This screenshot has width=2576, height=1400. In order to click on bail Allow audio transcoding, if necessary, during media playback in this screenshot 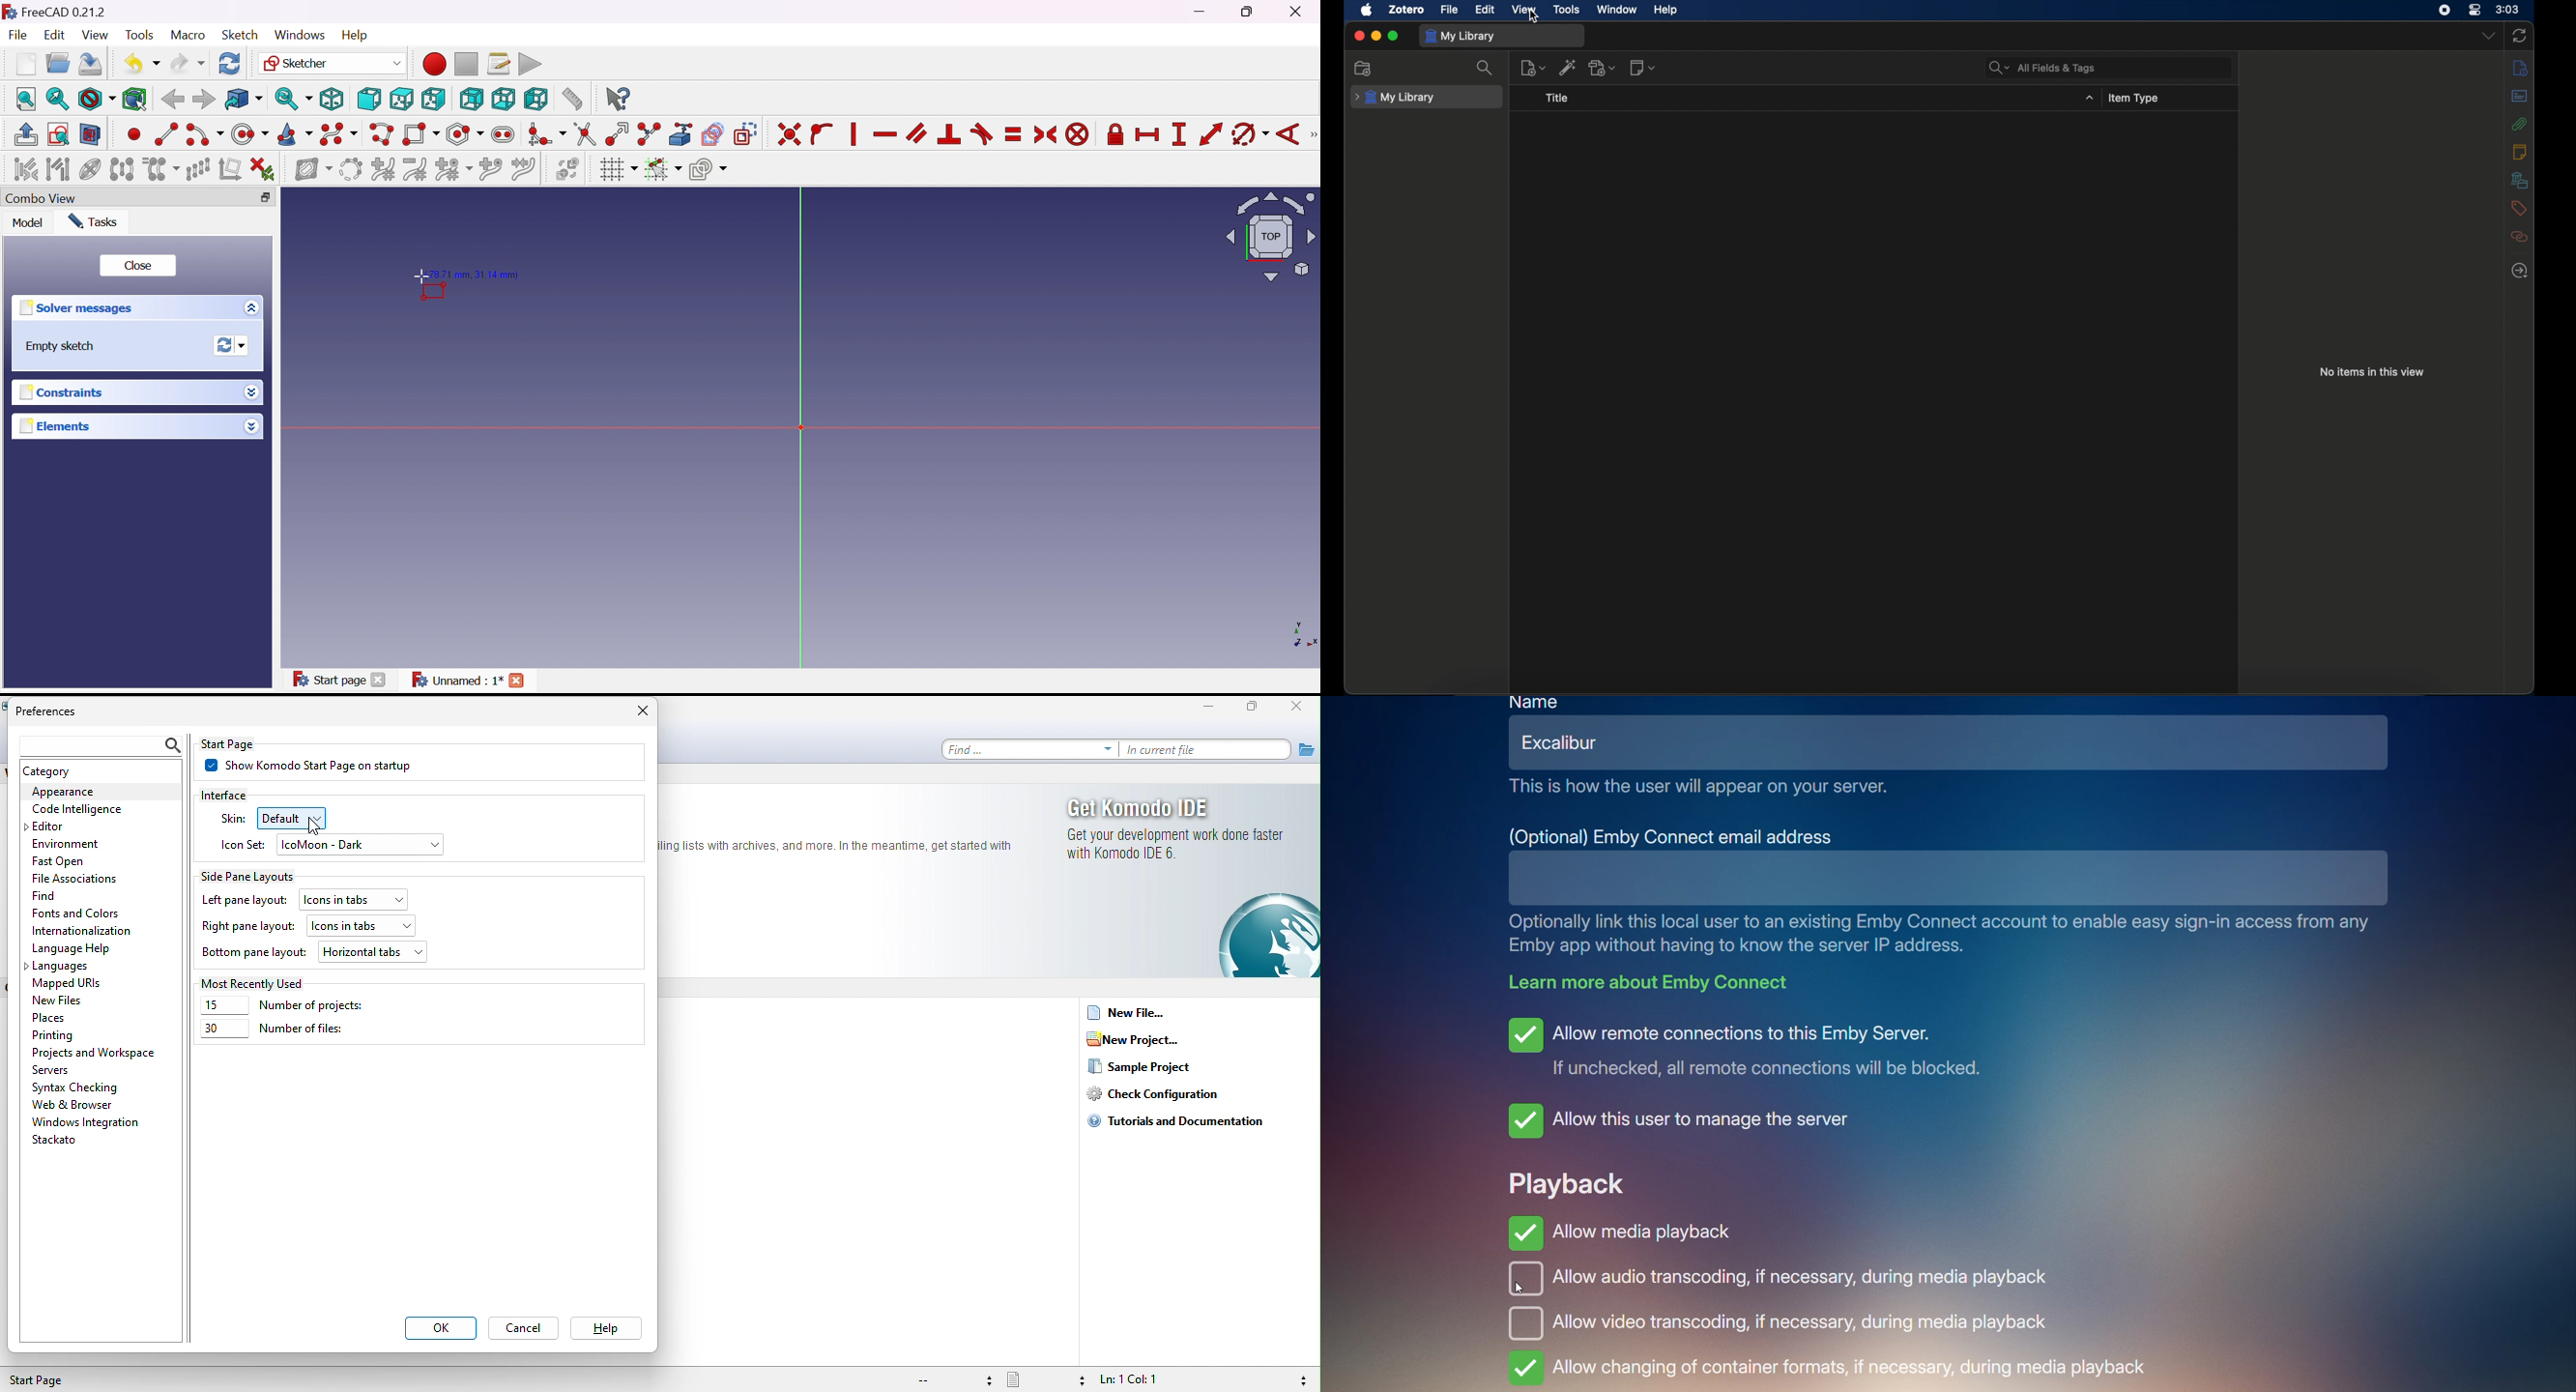, I will do `click(1784, 1281)`.